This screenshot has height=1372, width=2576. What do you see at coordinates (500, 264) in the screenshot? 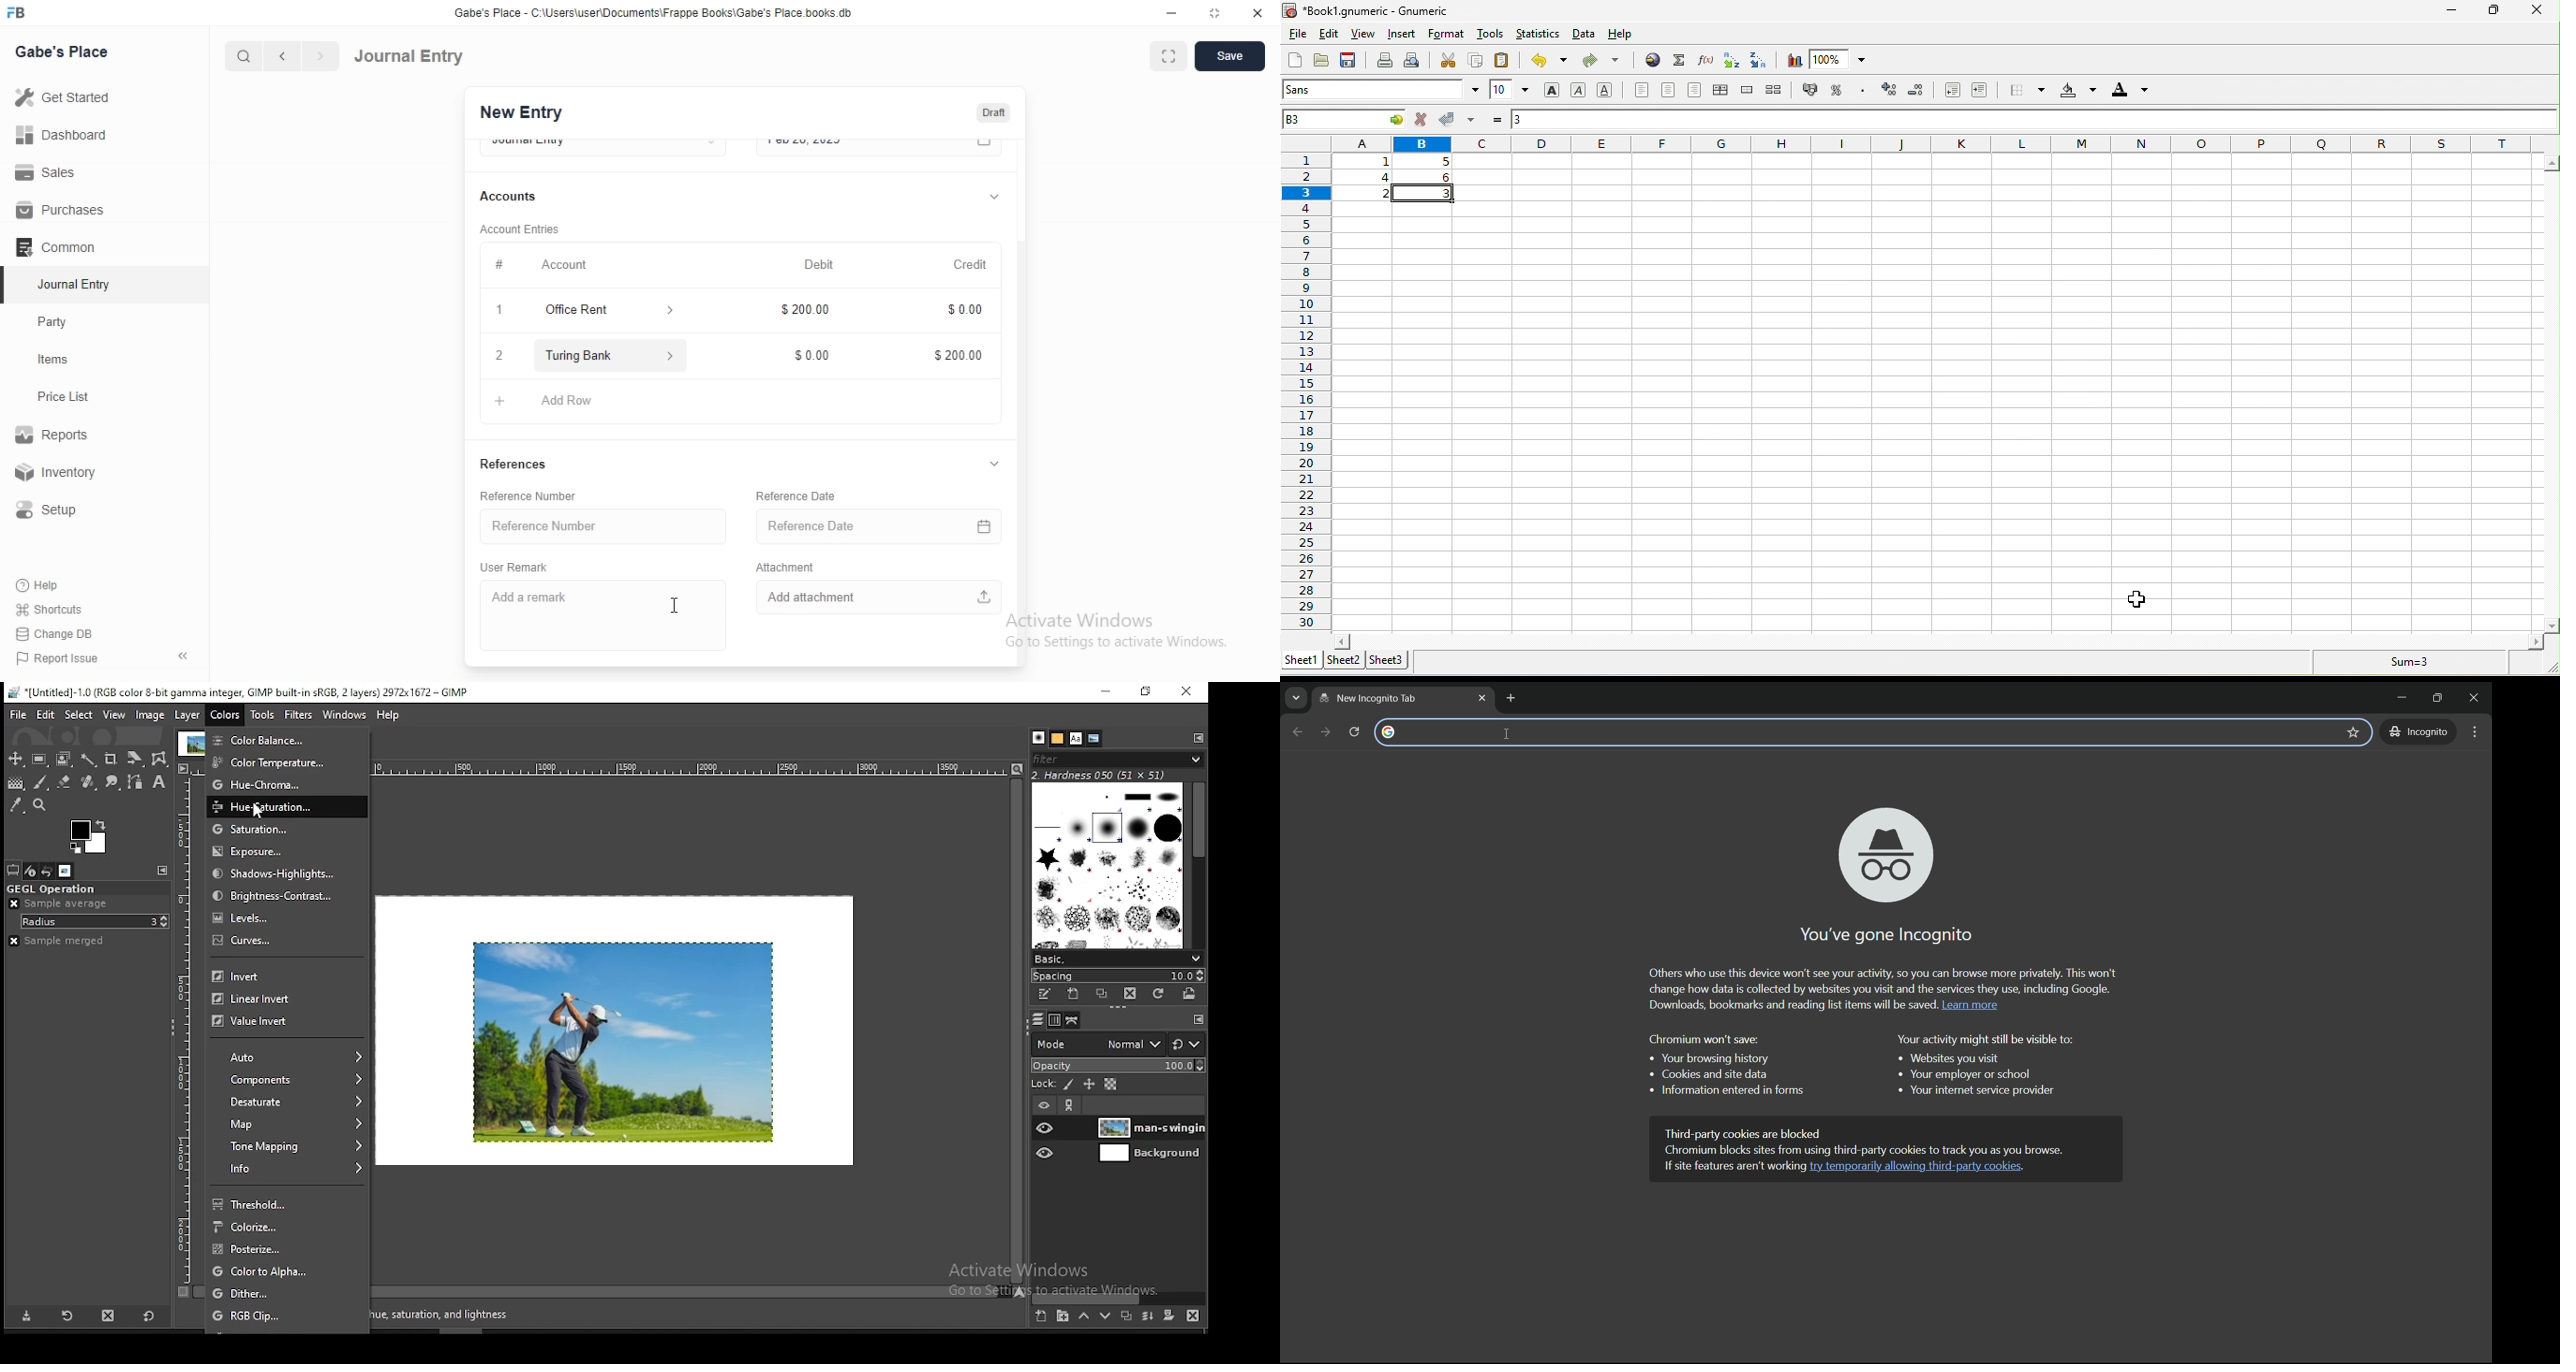
I see `` at bounding box center [500, 264].